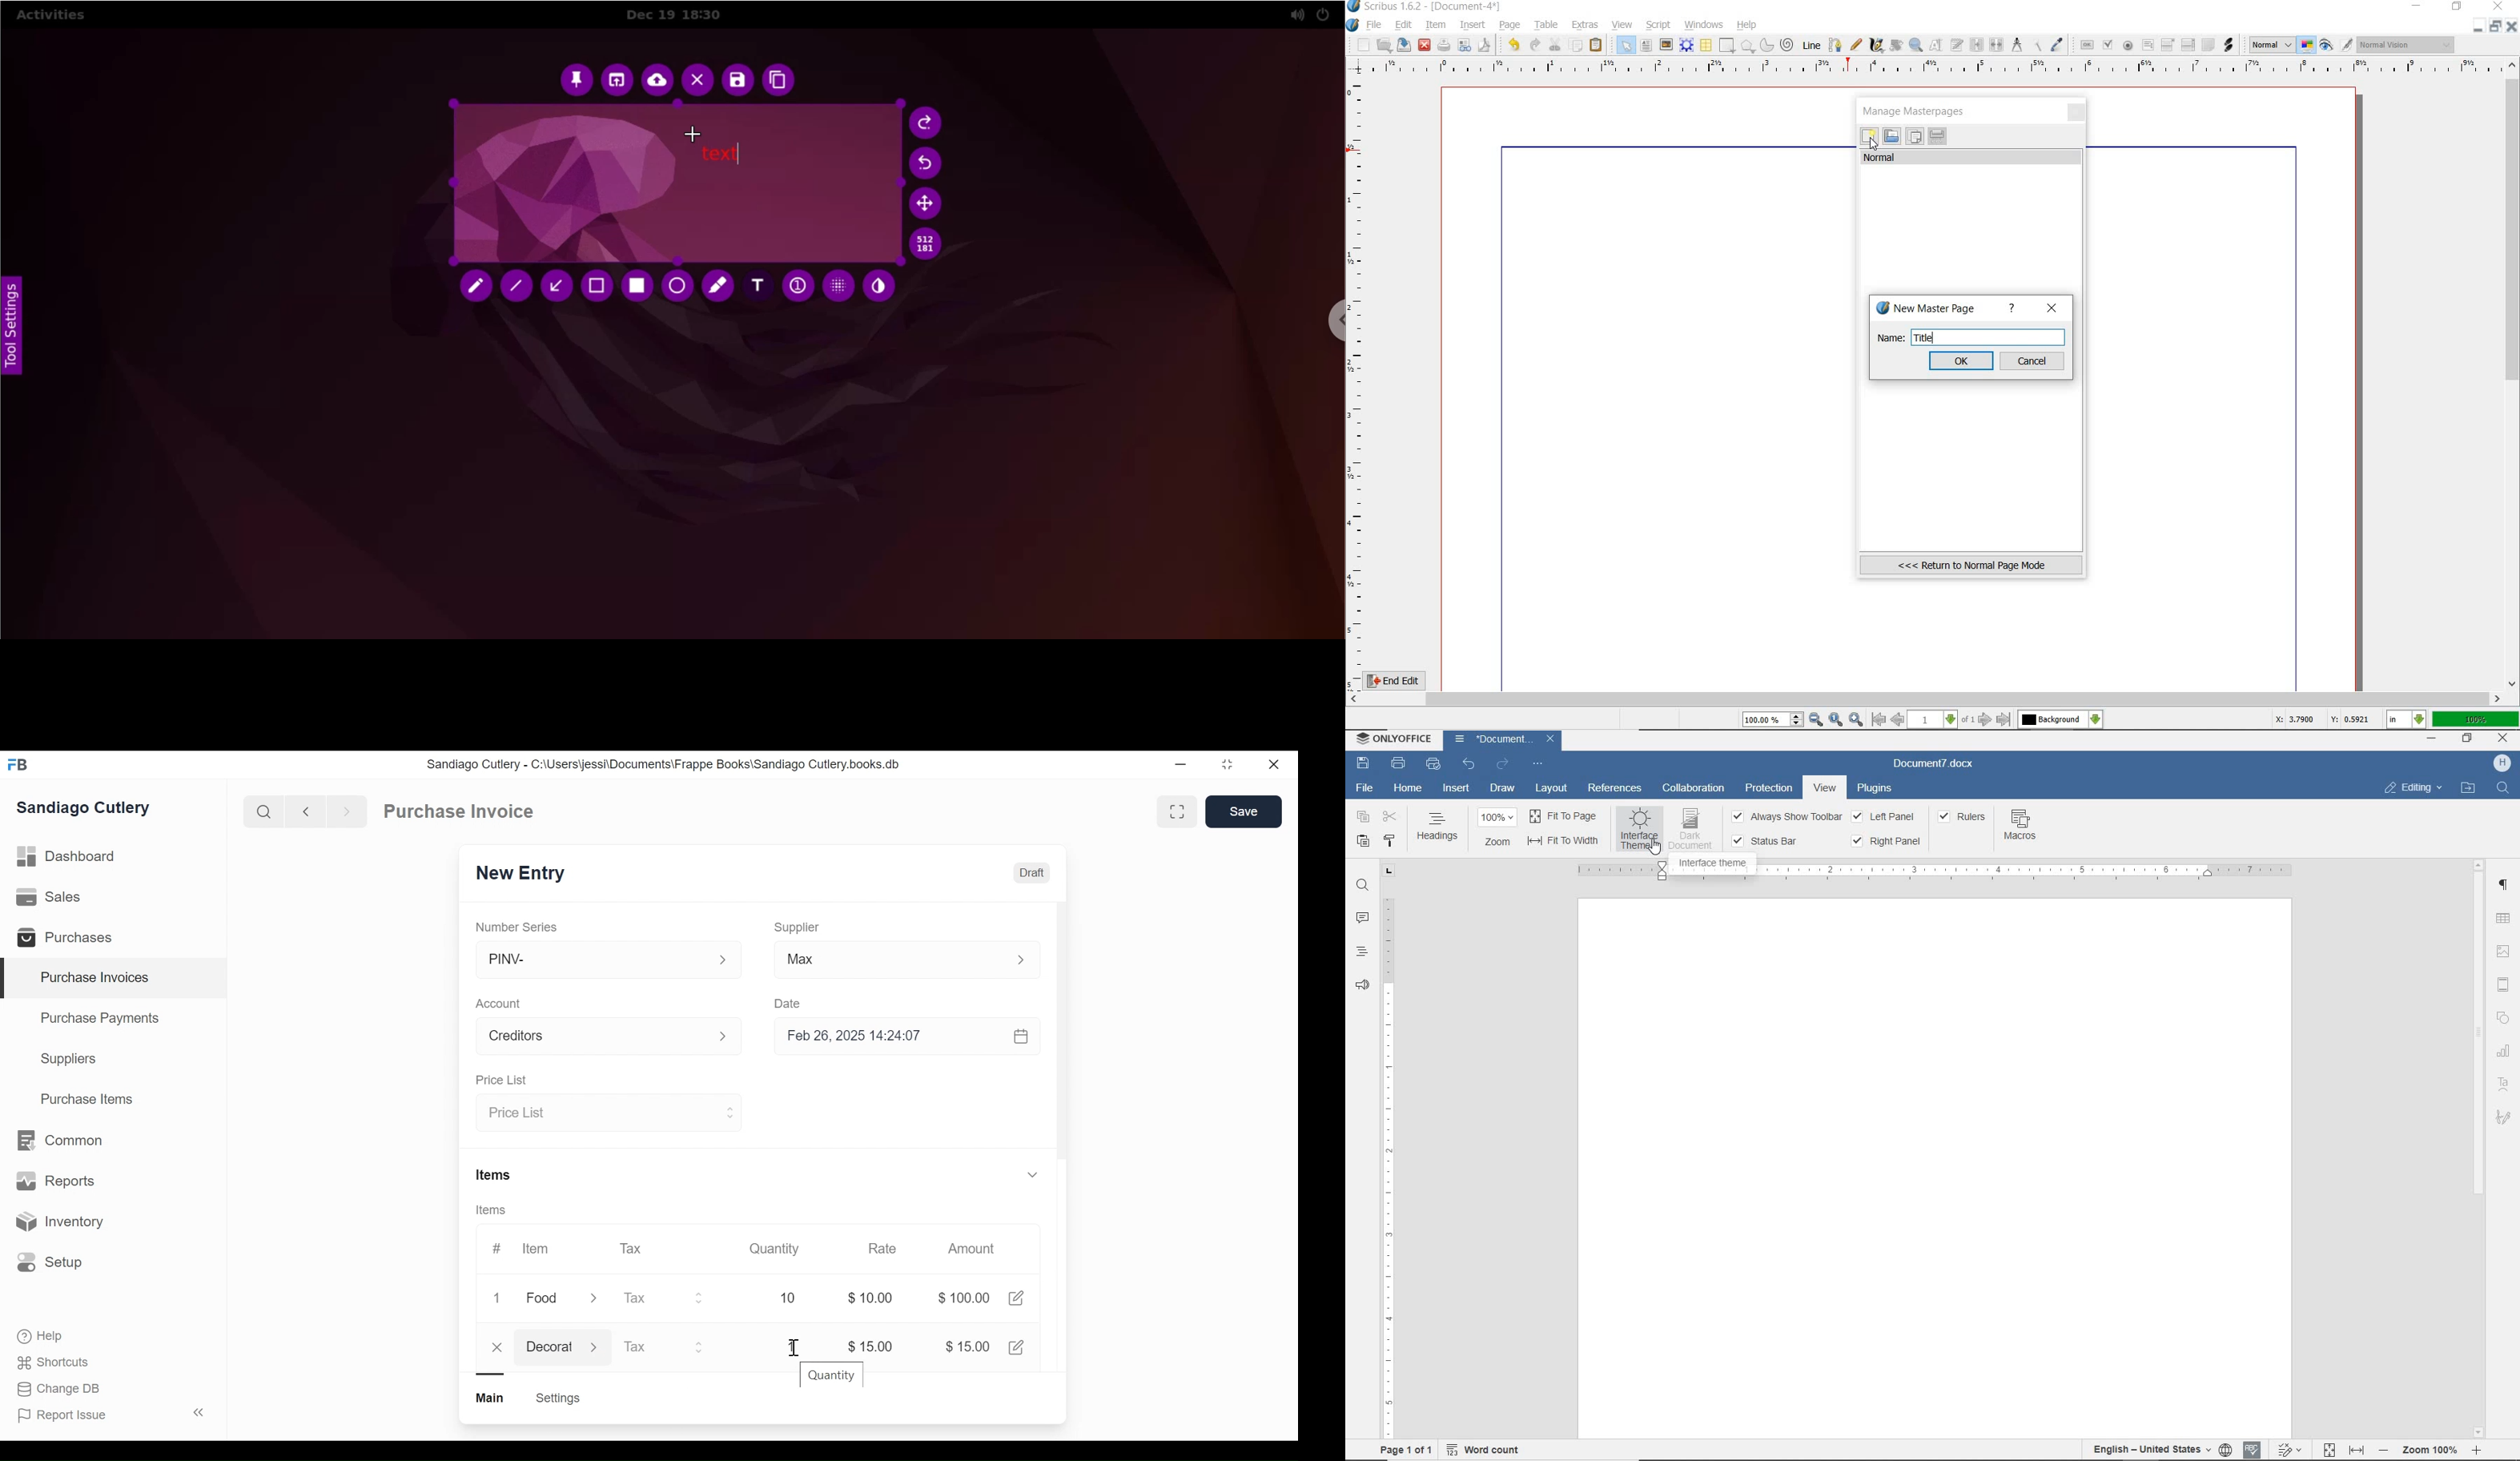 The width and height of the screenshot is (2520, 1484). I want to click on Expand, so click(731, 1038).